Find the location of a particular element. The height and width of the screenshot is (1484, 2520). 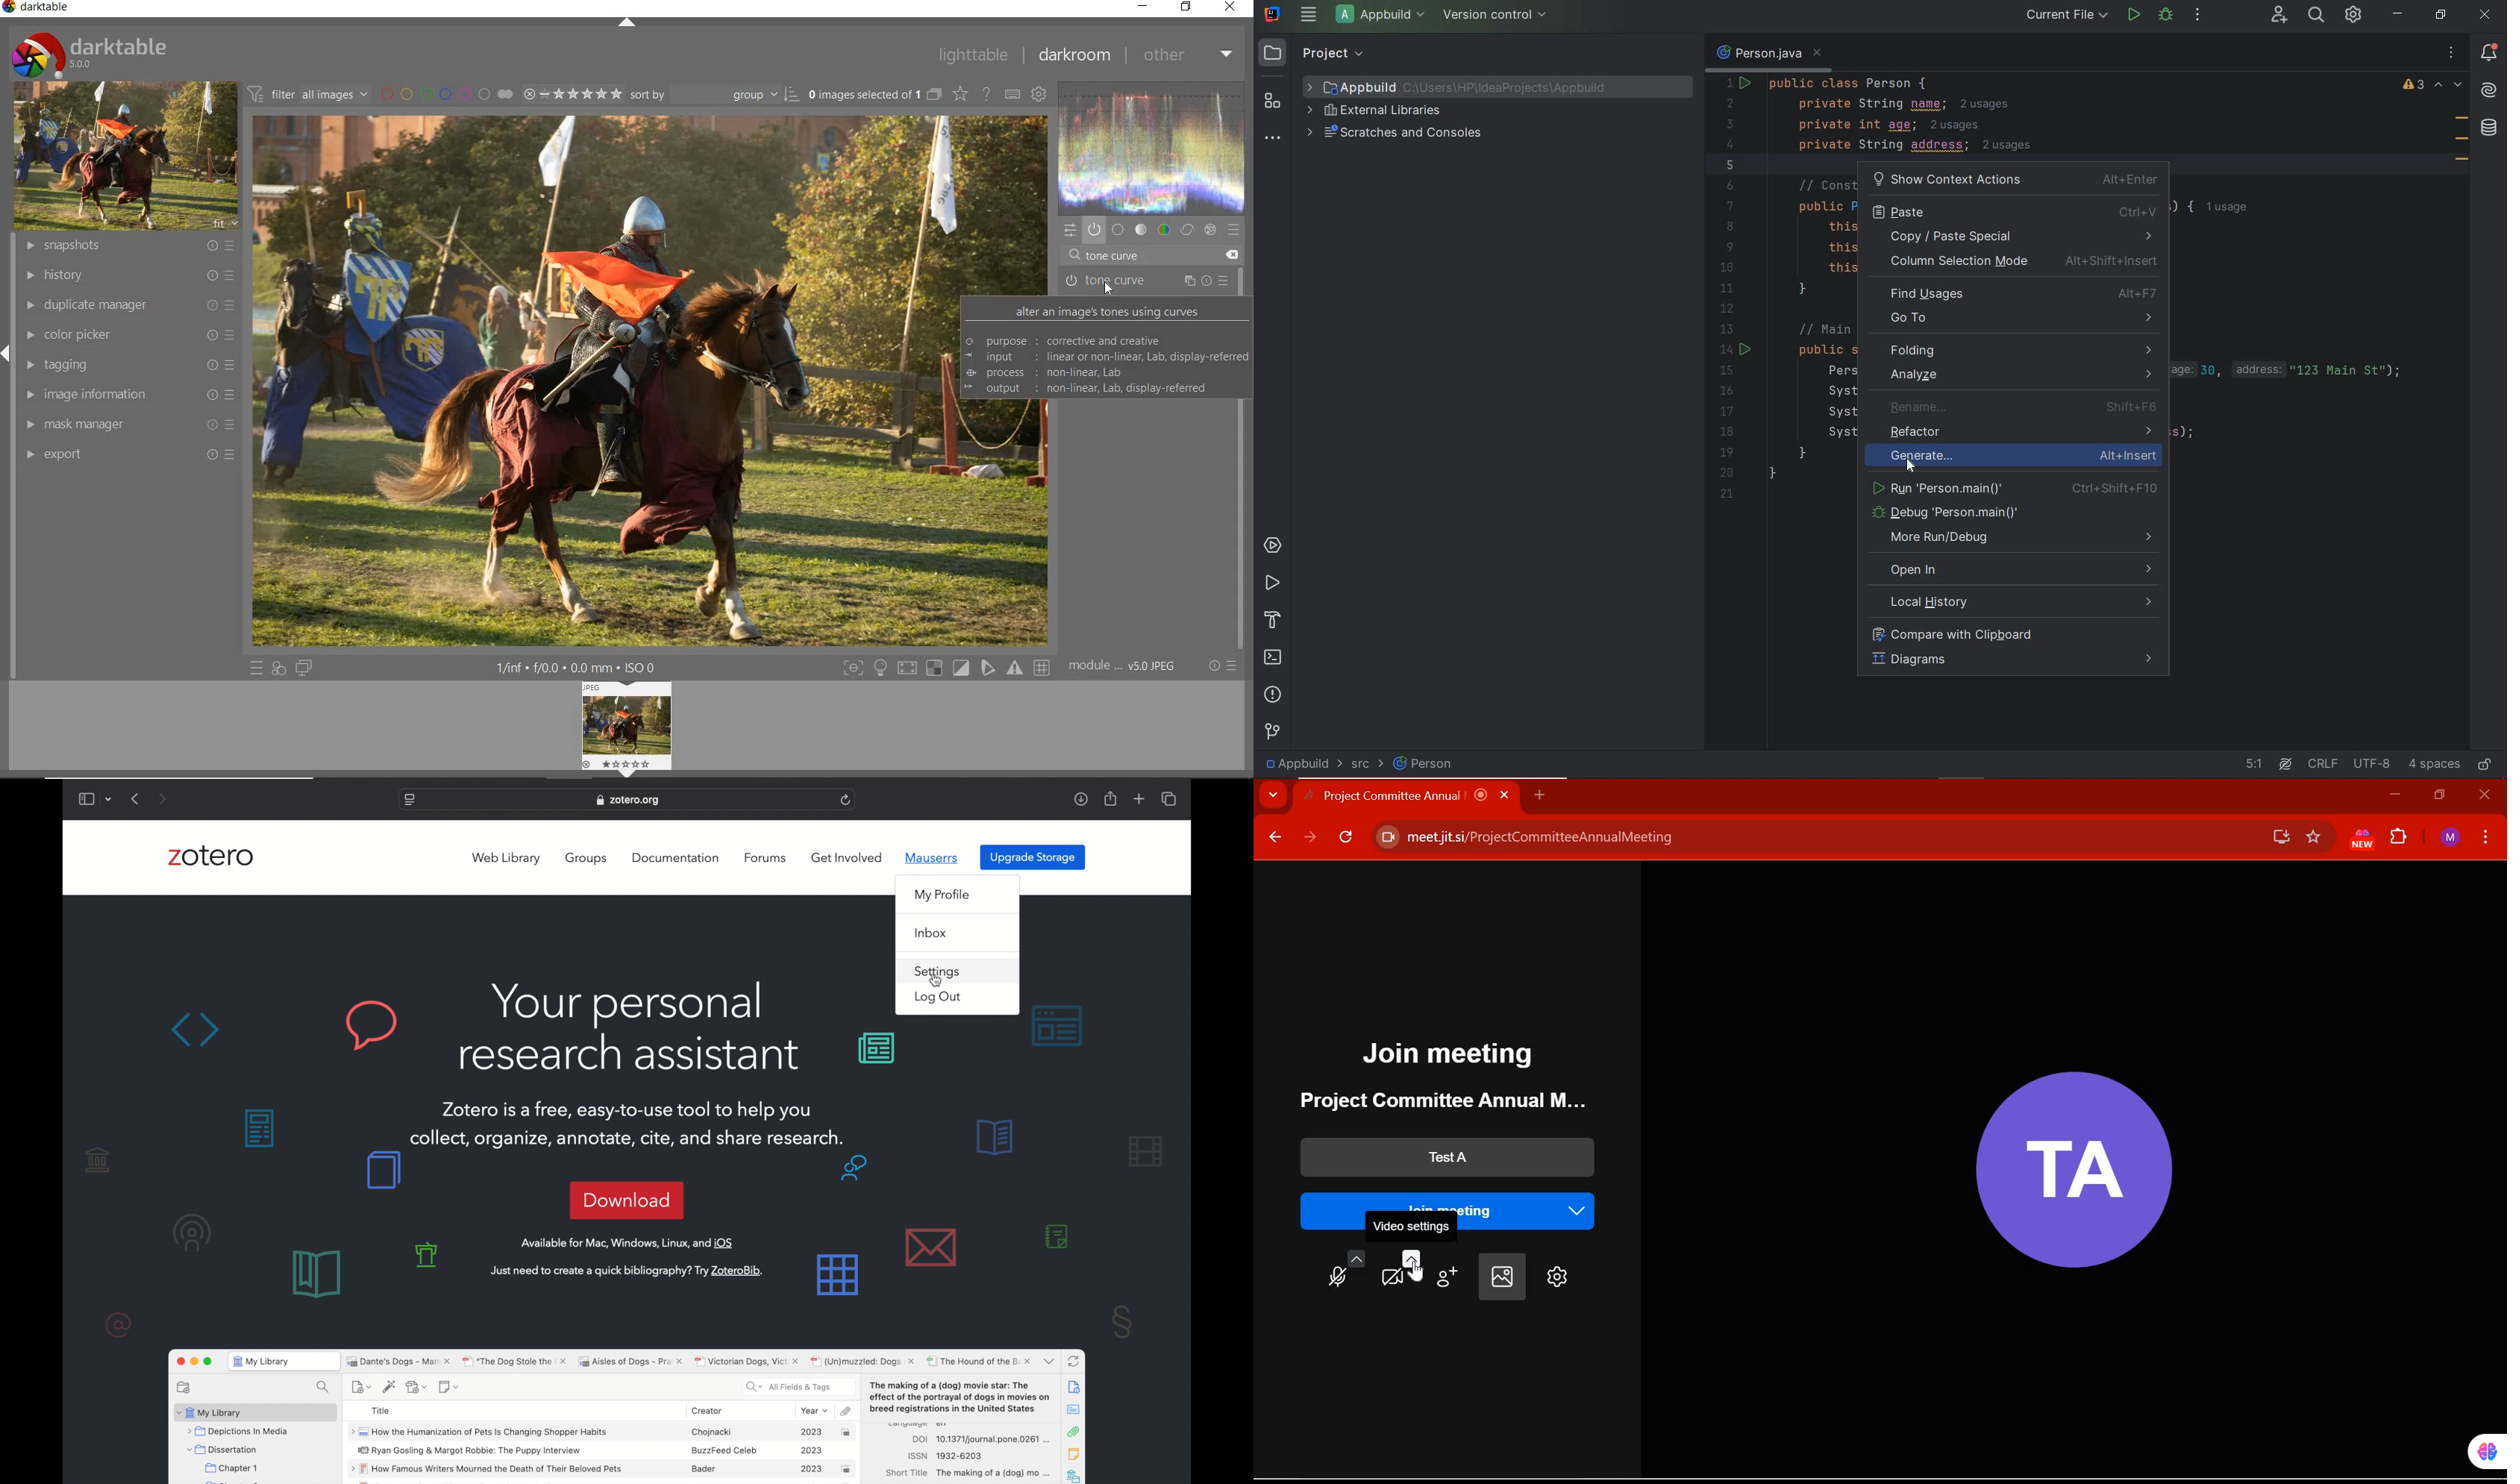

tone is located at coordinates (1142, 230).